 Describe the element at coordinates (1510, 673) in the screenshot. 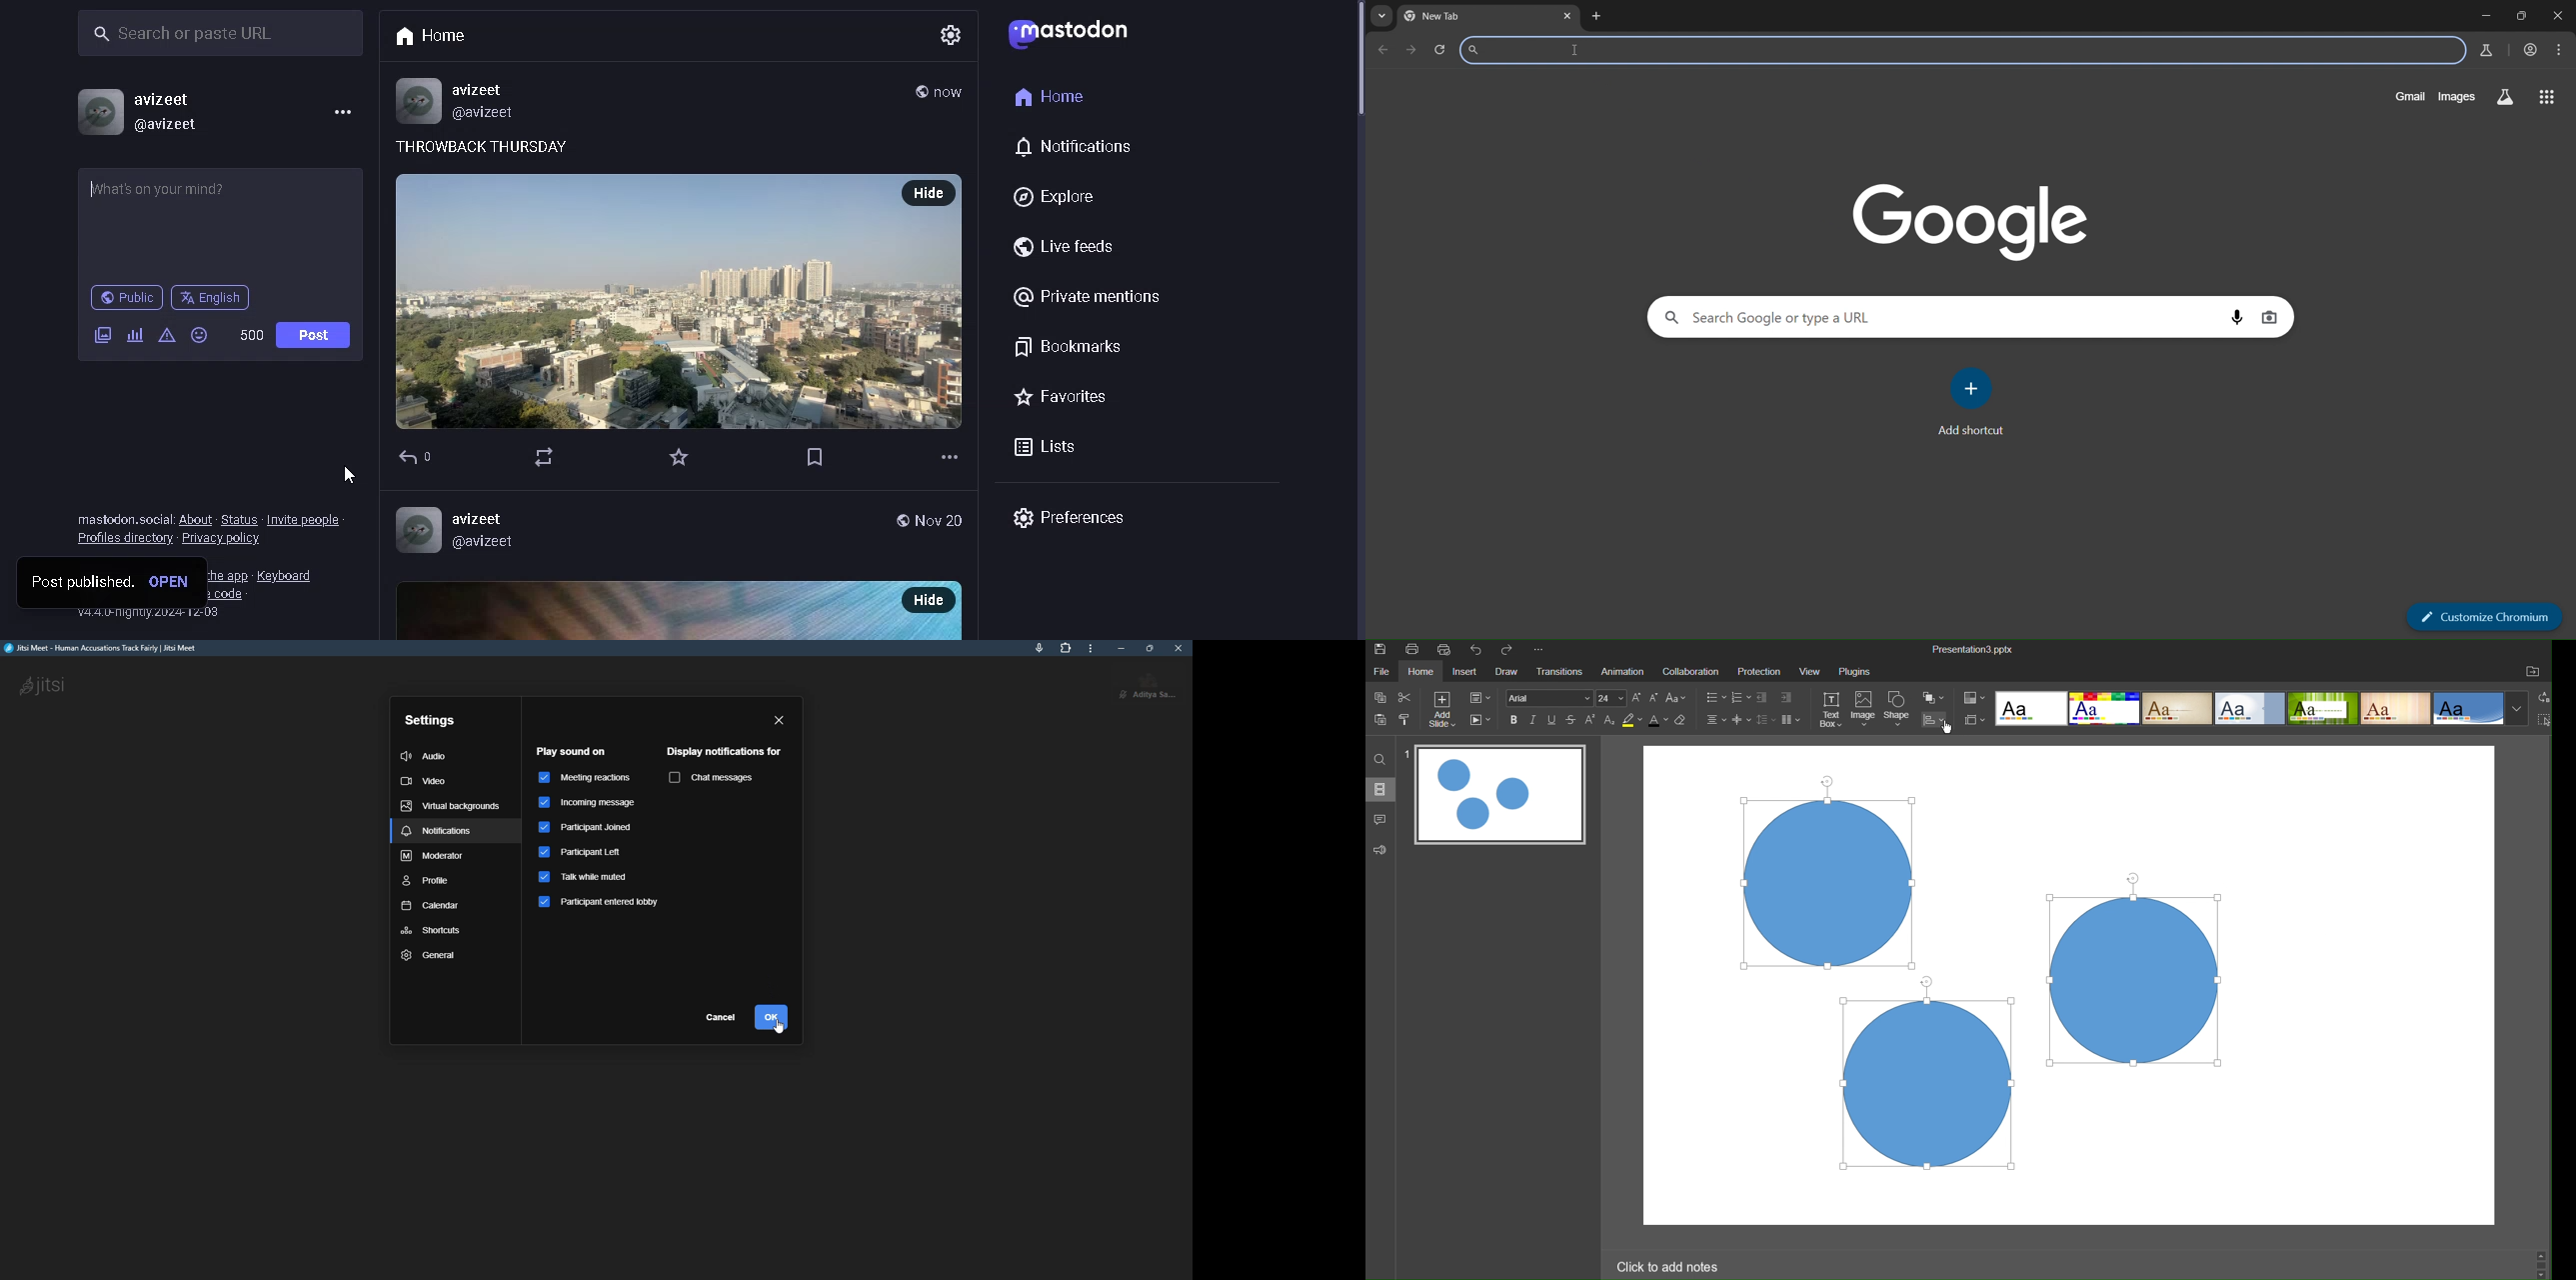

I see `Draw` at that location.